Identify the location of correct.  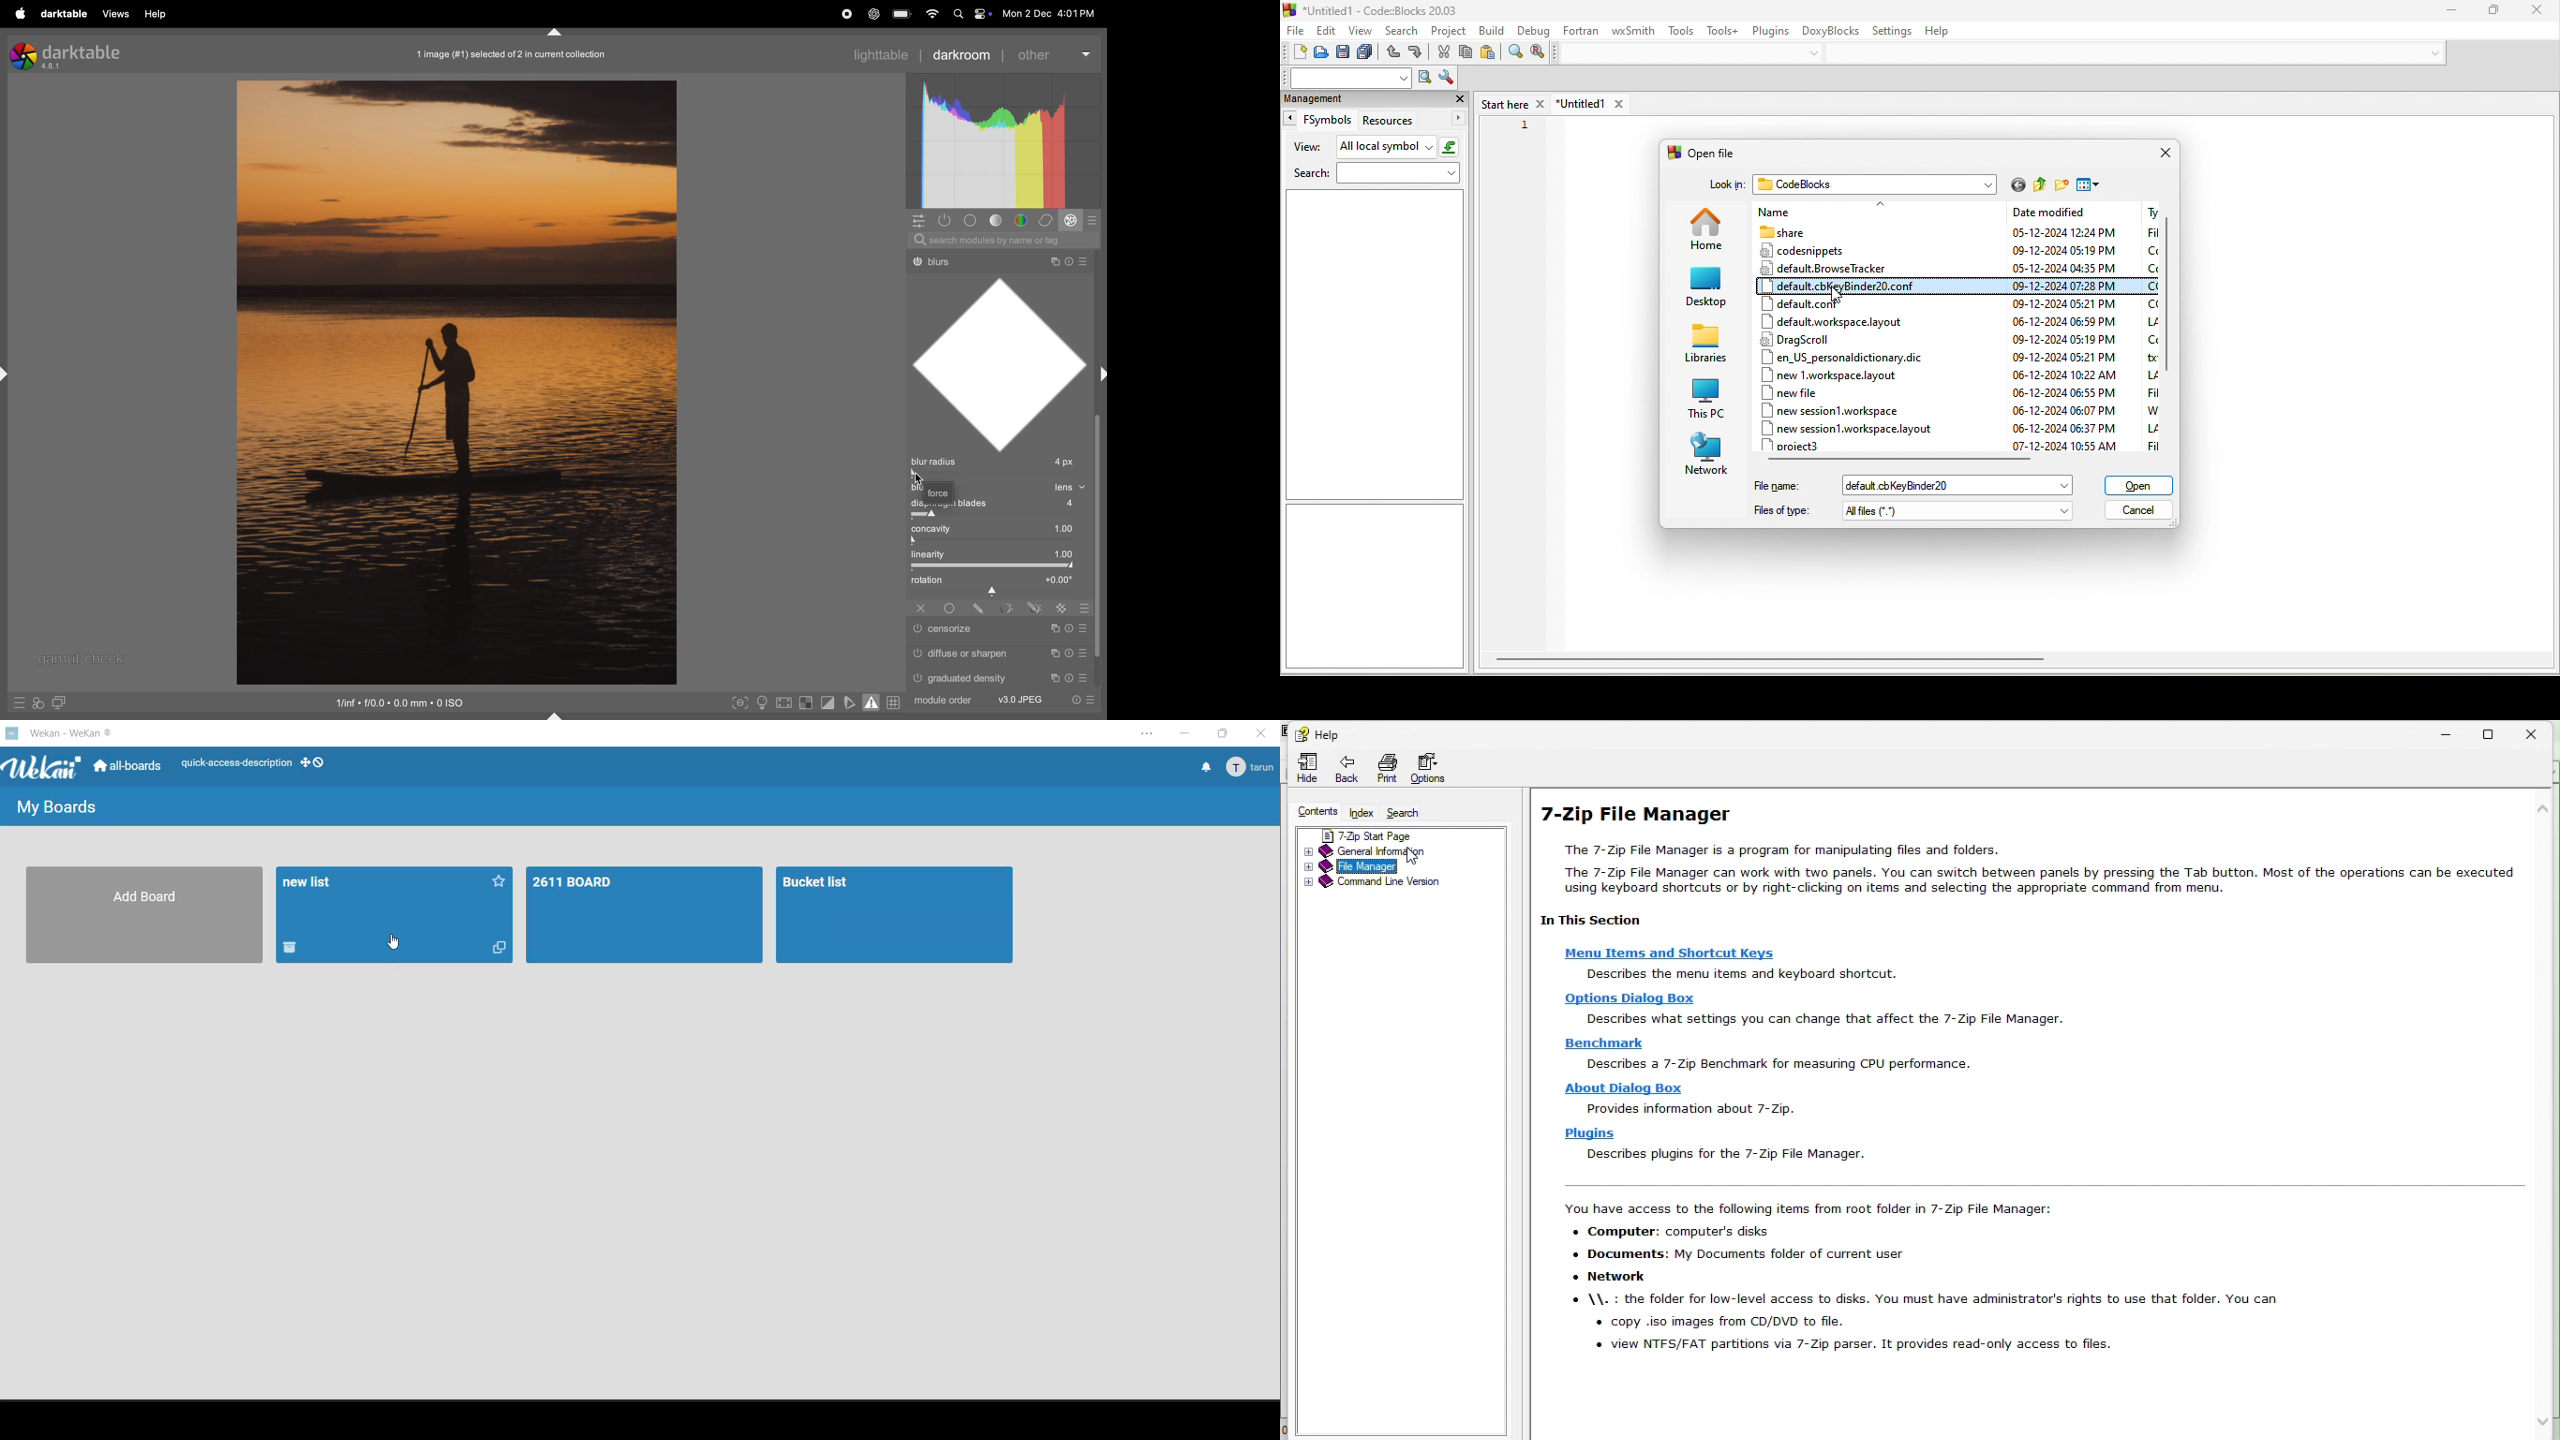
(1048, 220).